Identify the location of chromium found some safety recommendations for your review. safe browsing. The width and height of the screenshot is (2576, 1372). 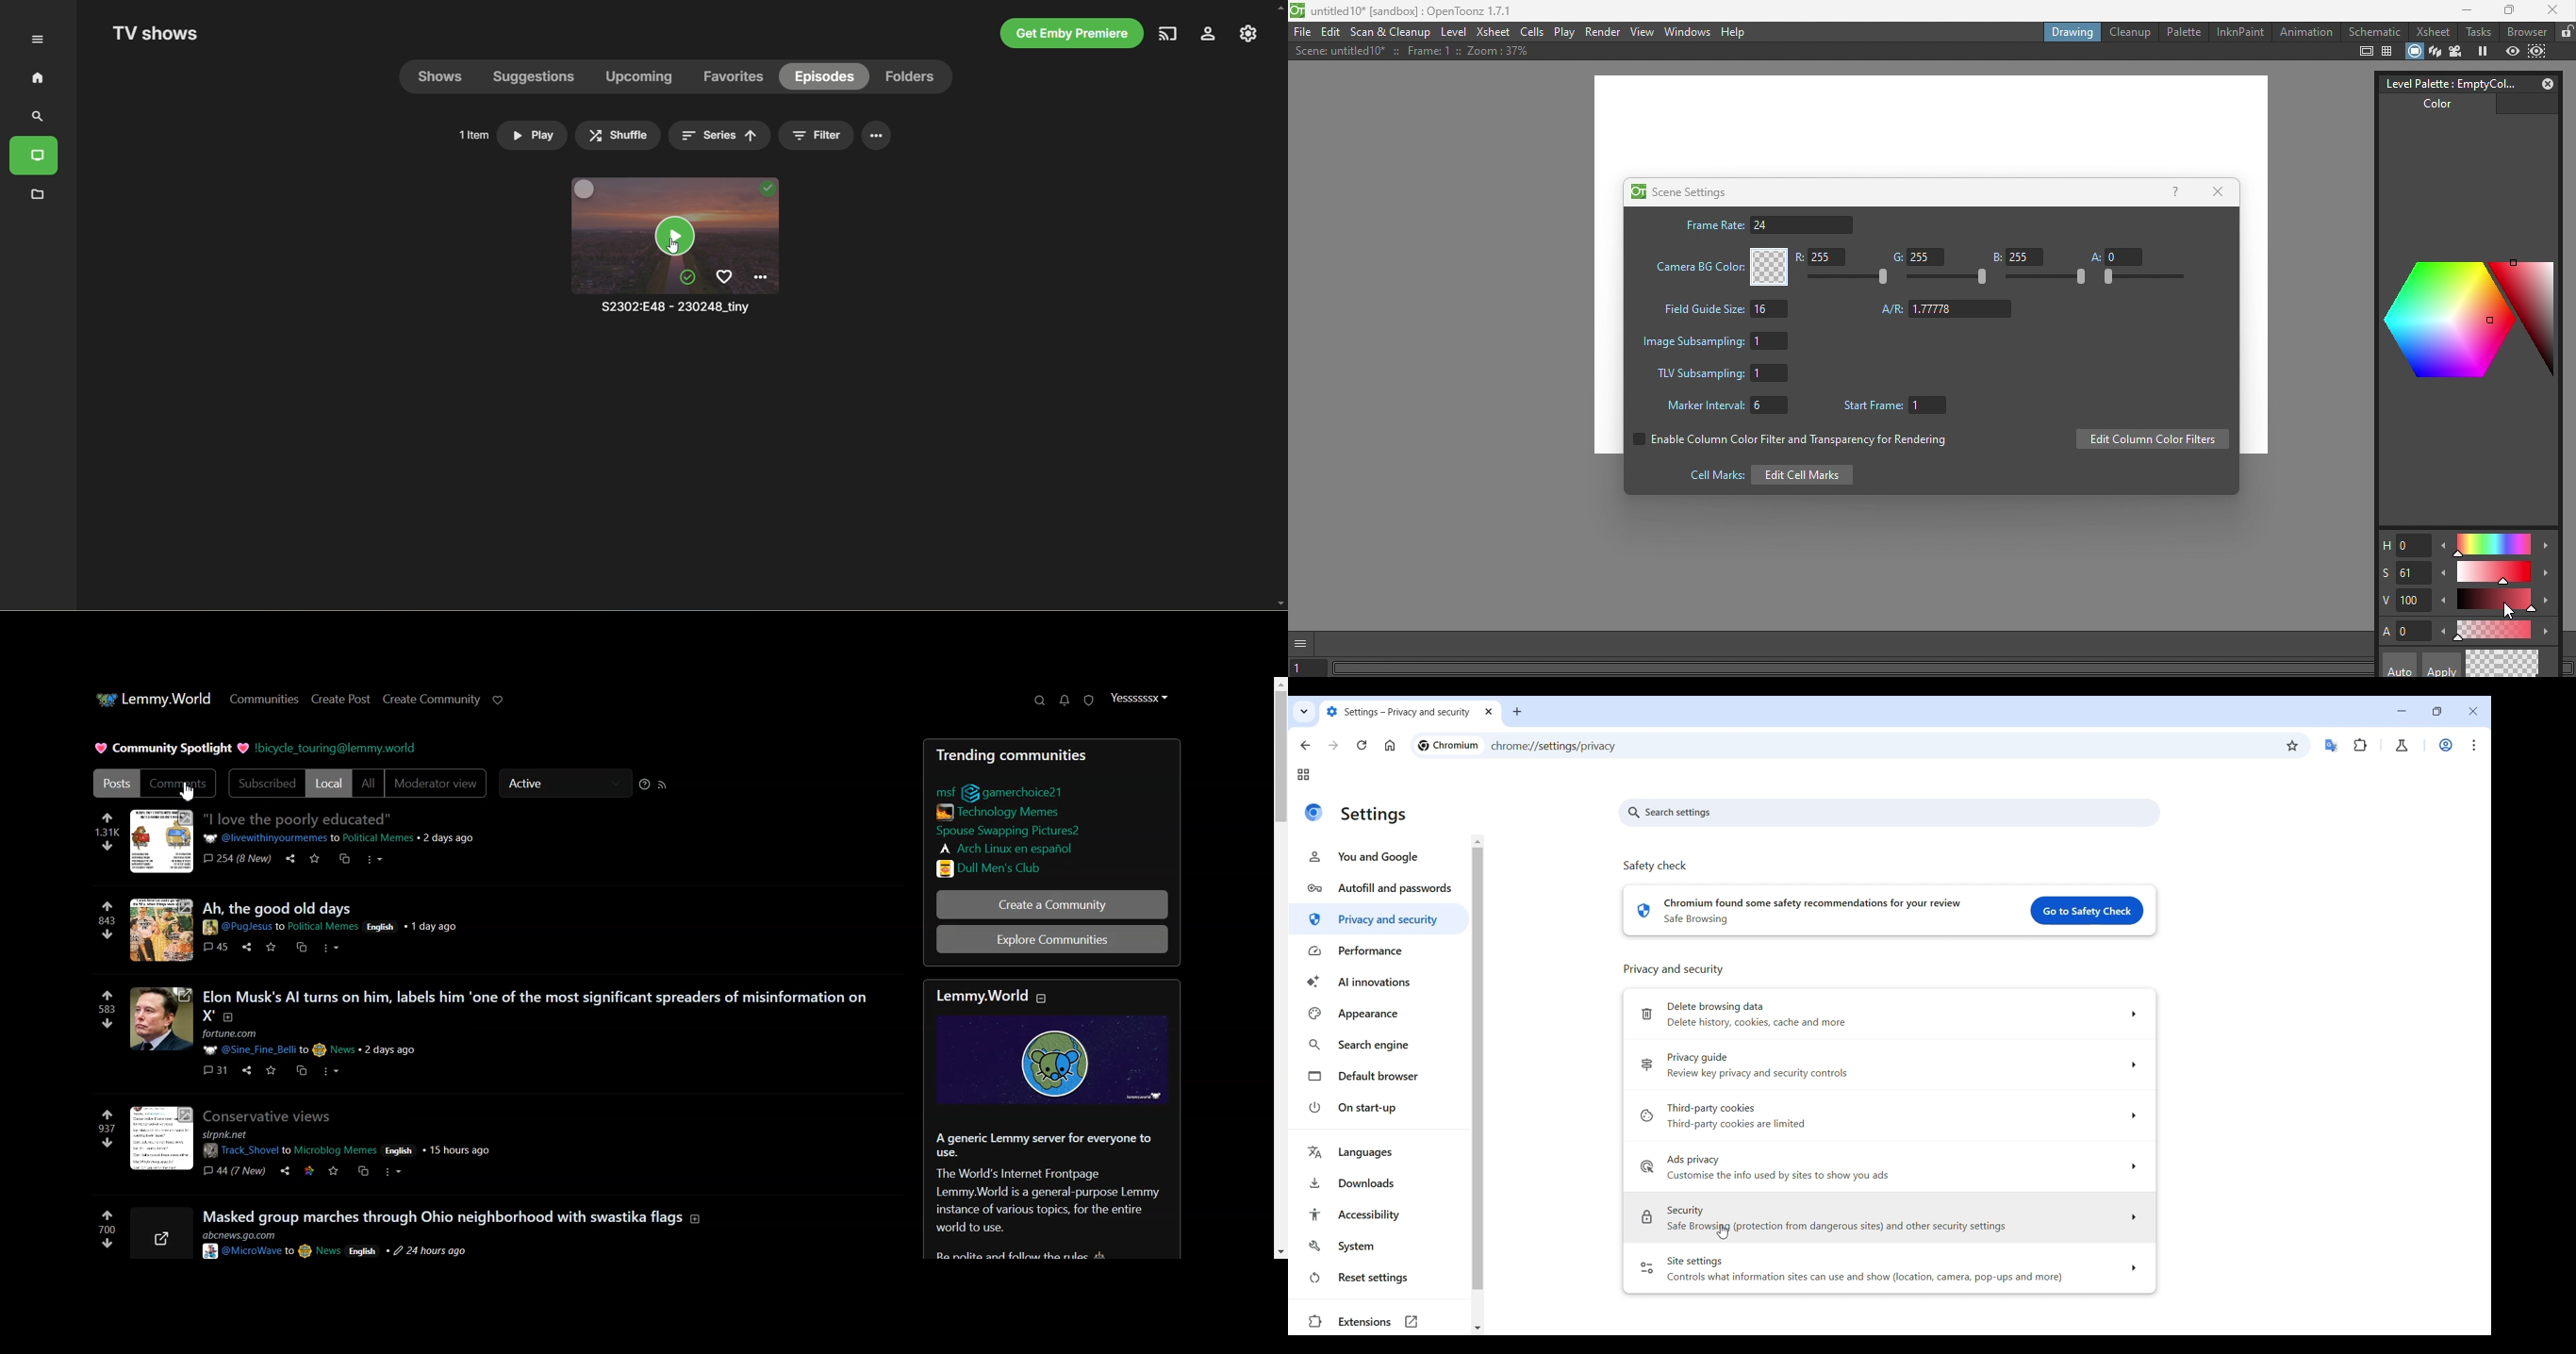
(1802, 911).